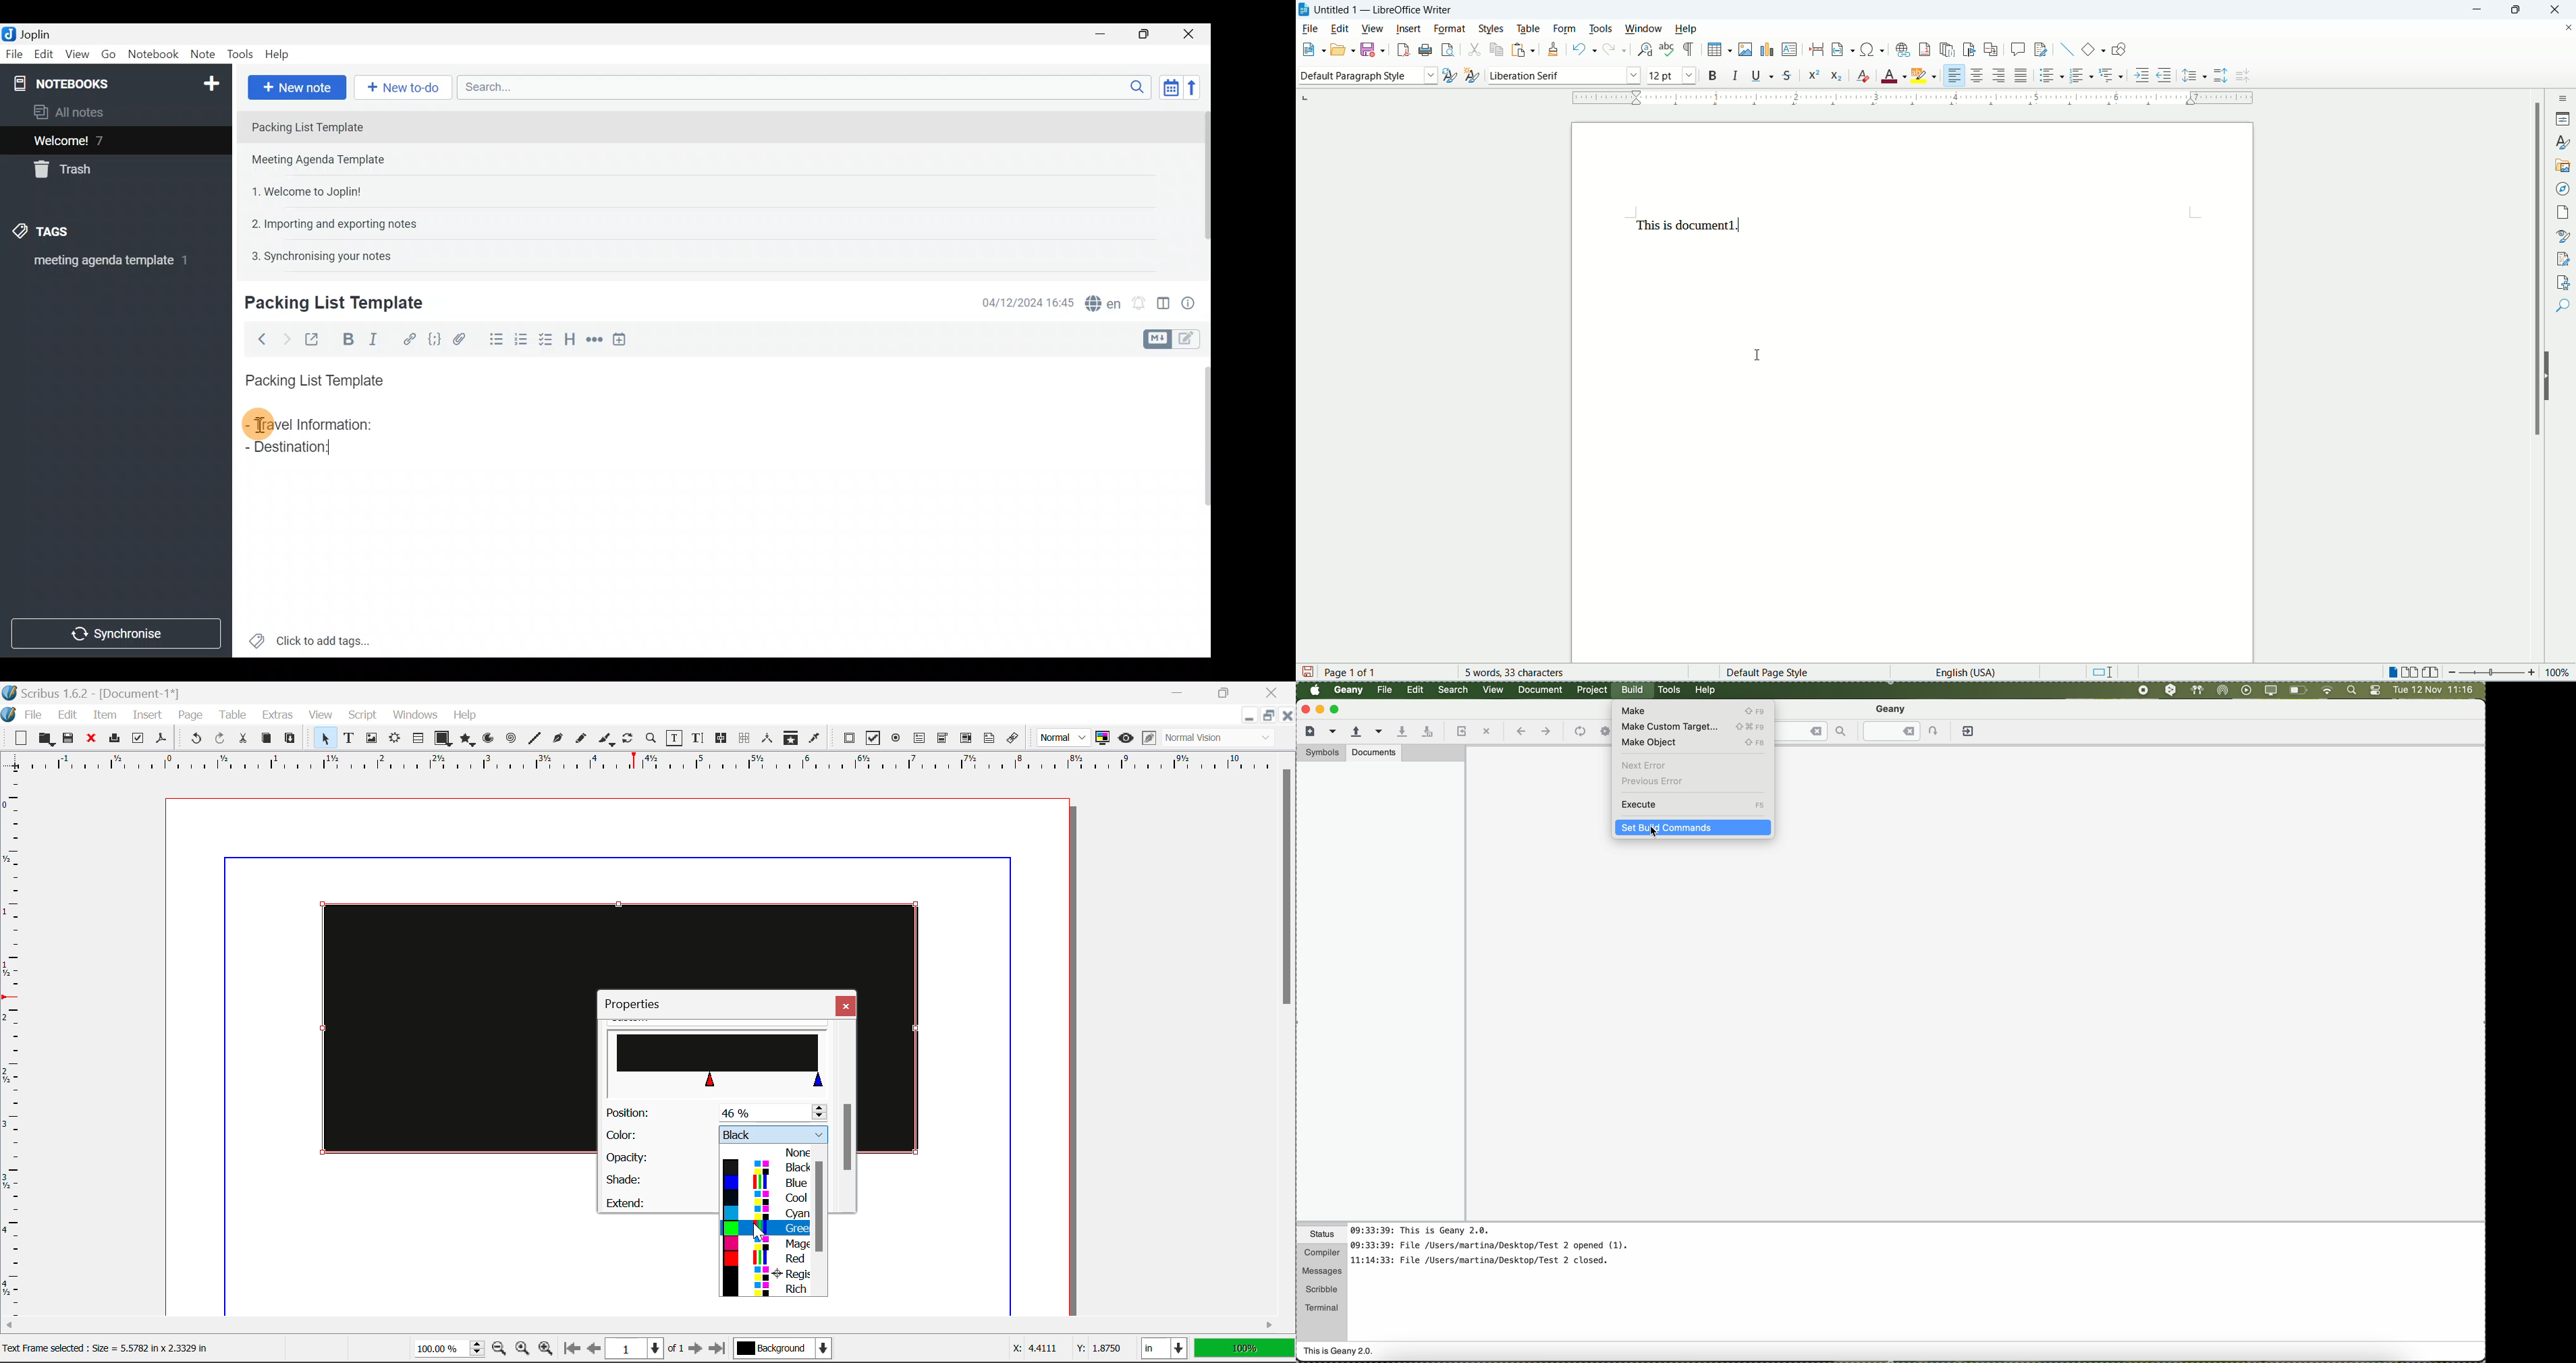 The width and height of the screenshot is (2576, 1372). I want to click on Eyedropper, so click(814, 740).